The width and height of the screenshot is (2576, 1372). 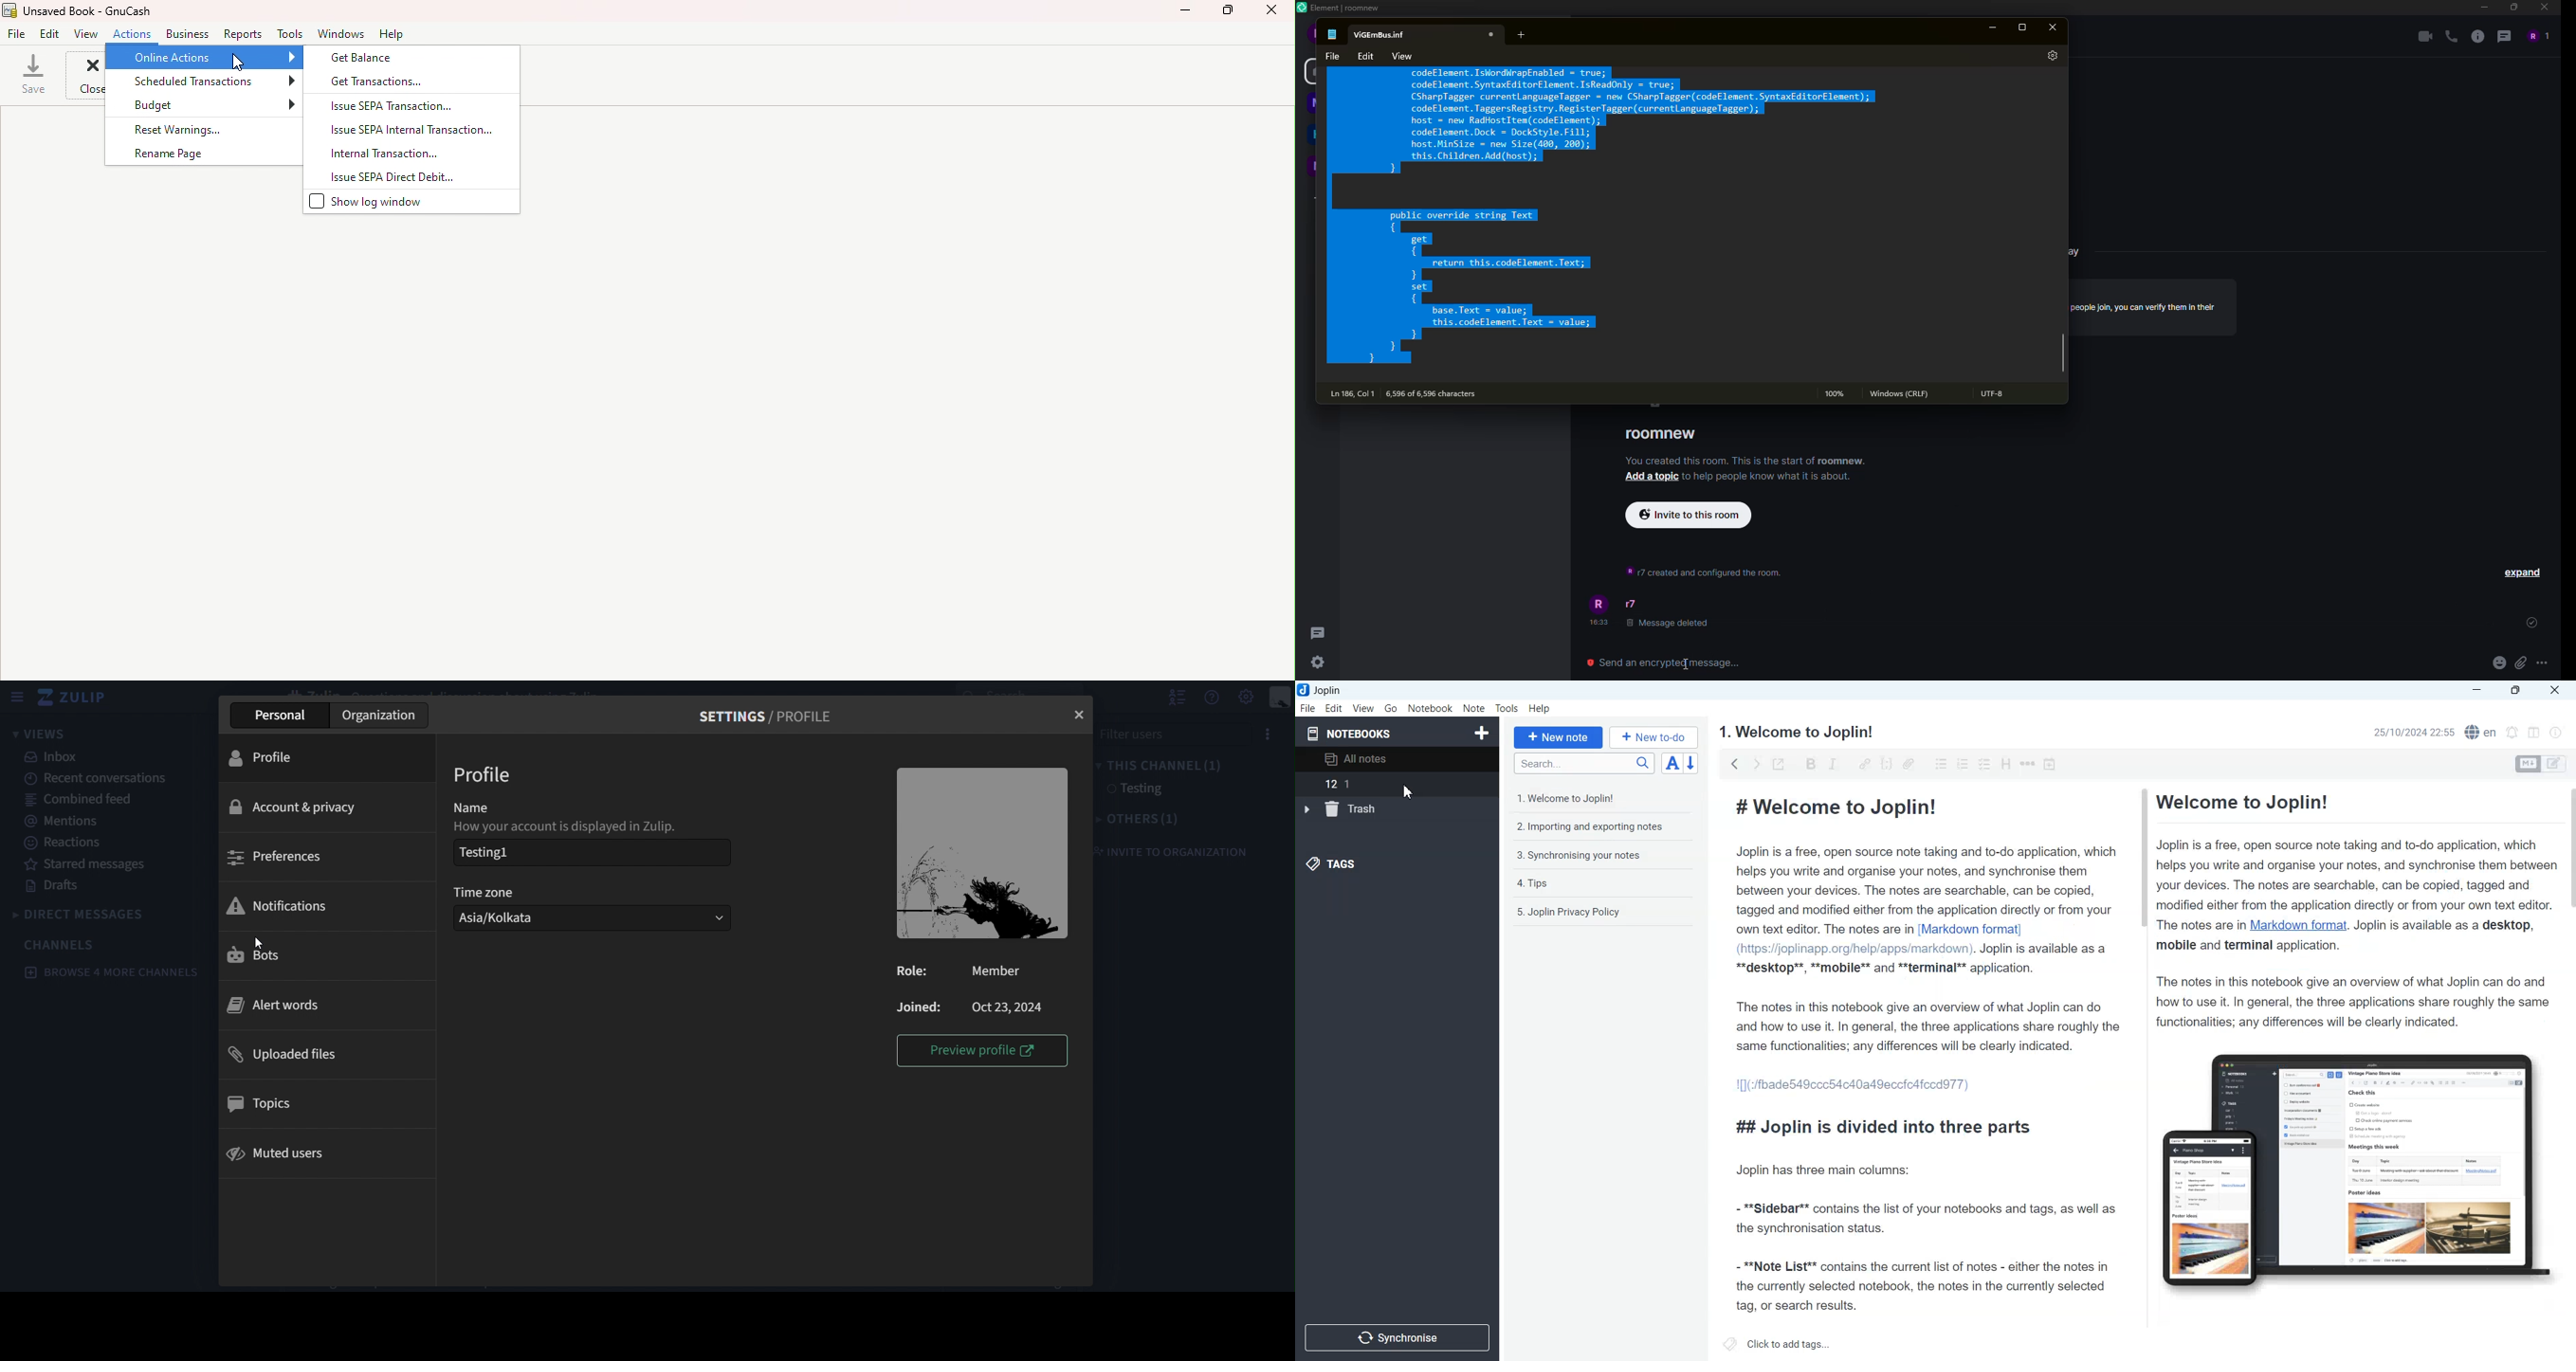 What do you see at coordinates (2482, 732) in the screenshot?
I see `Spell checker` at bounding box center [2482, 732].